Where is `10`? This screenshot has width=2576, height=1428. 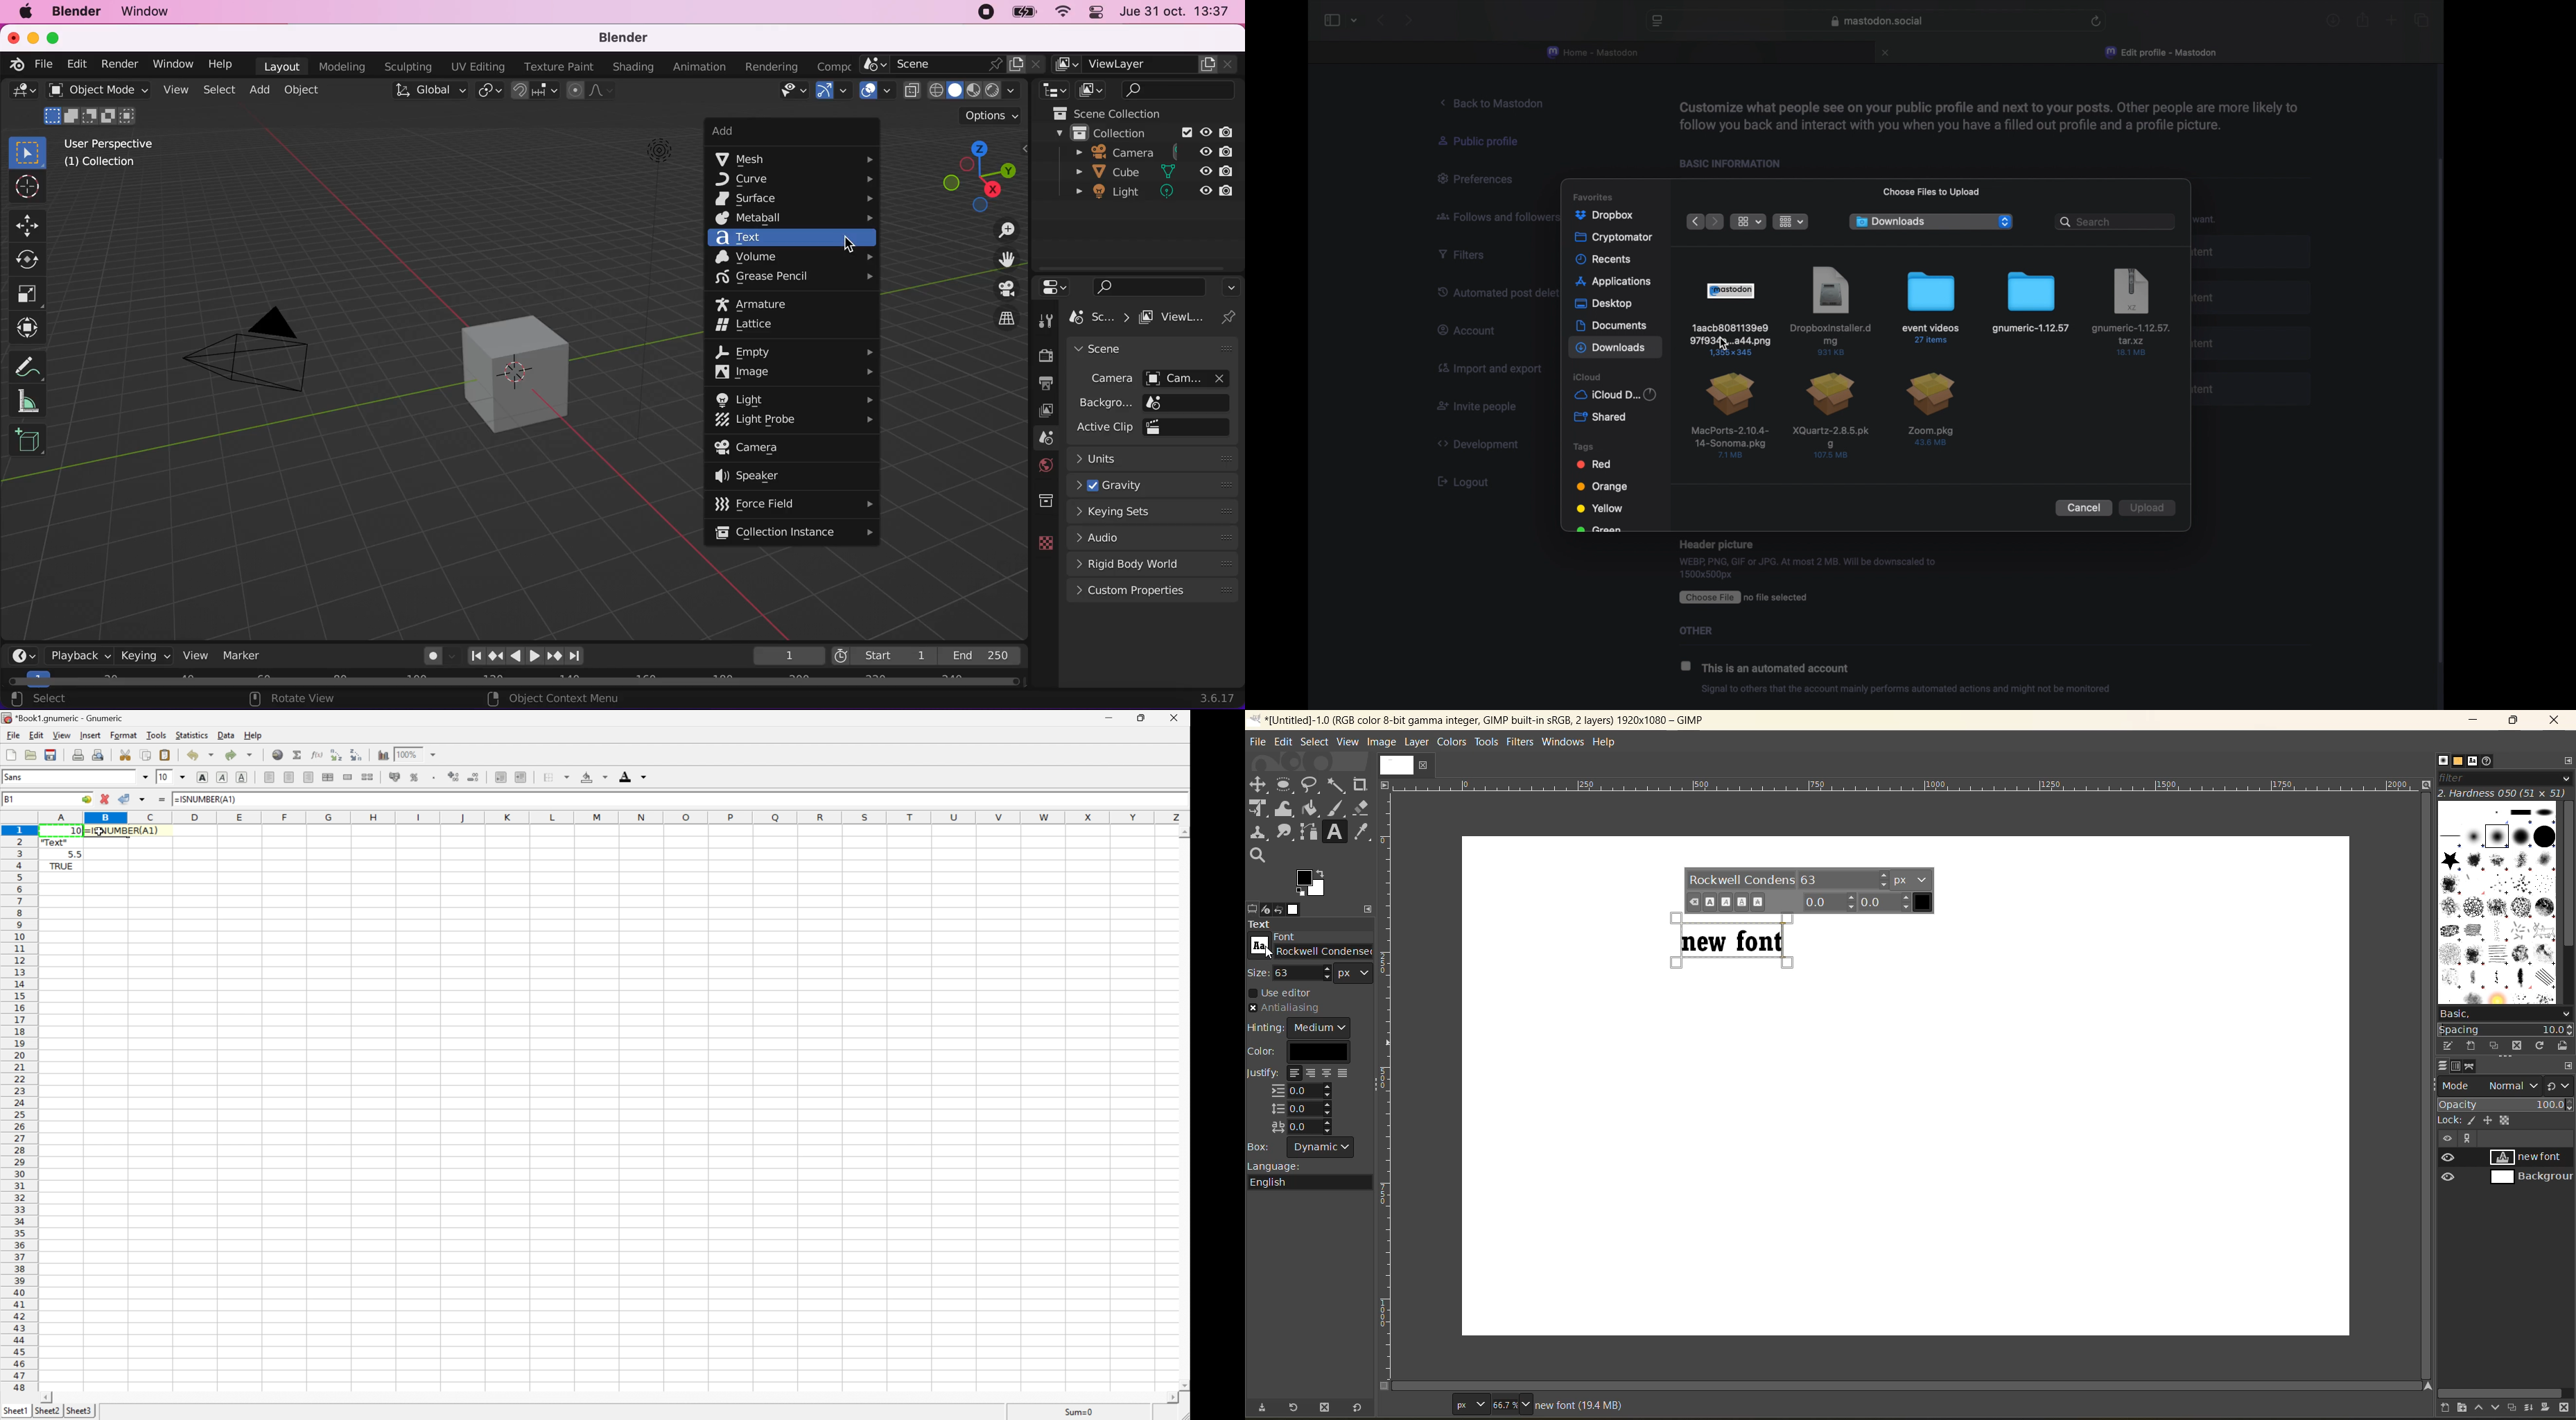 10 is located at coordinates (164, 777).